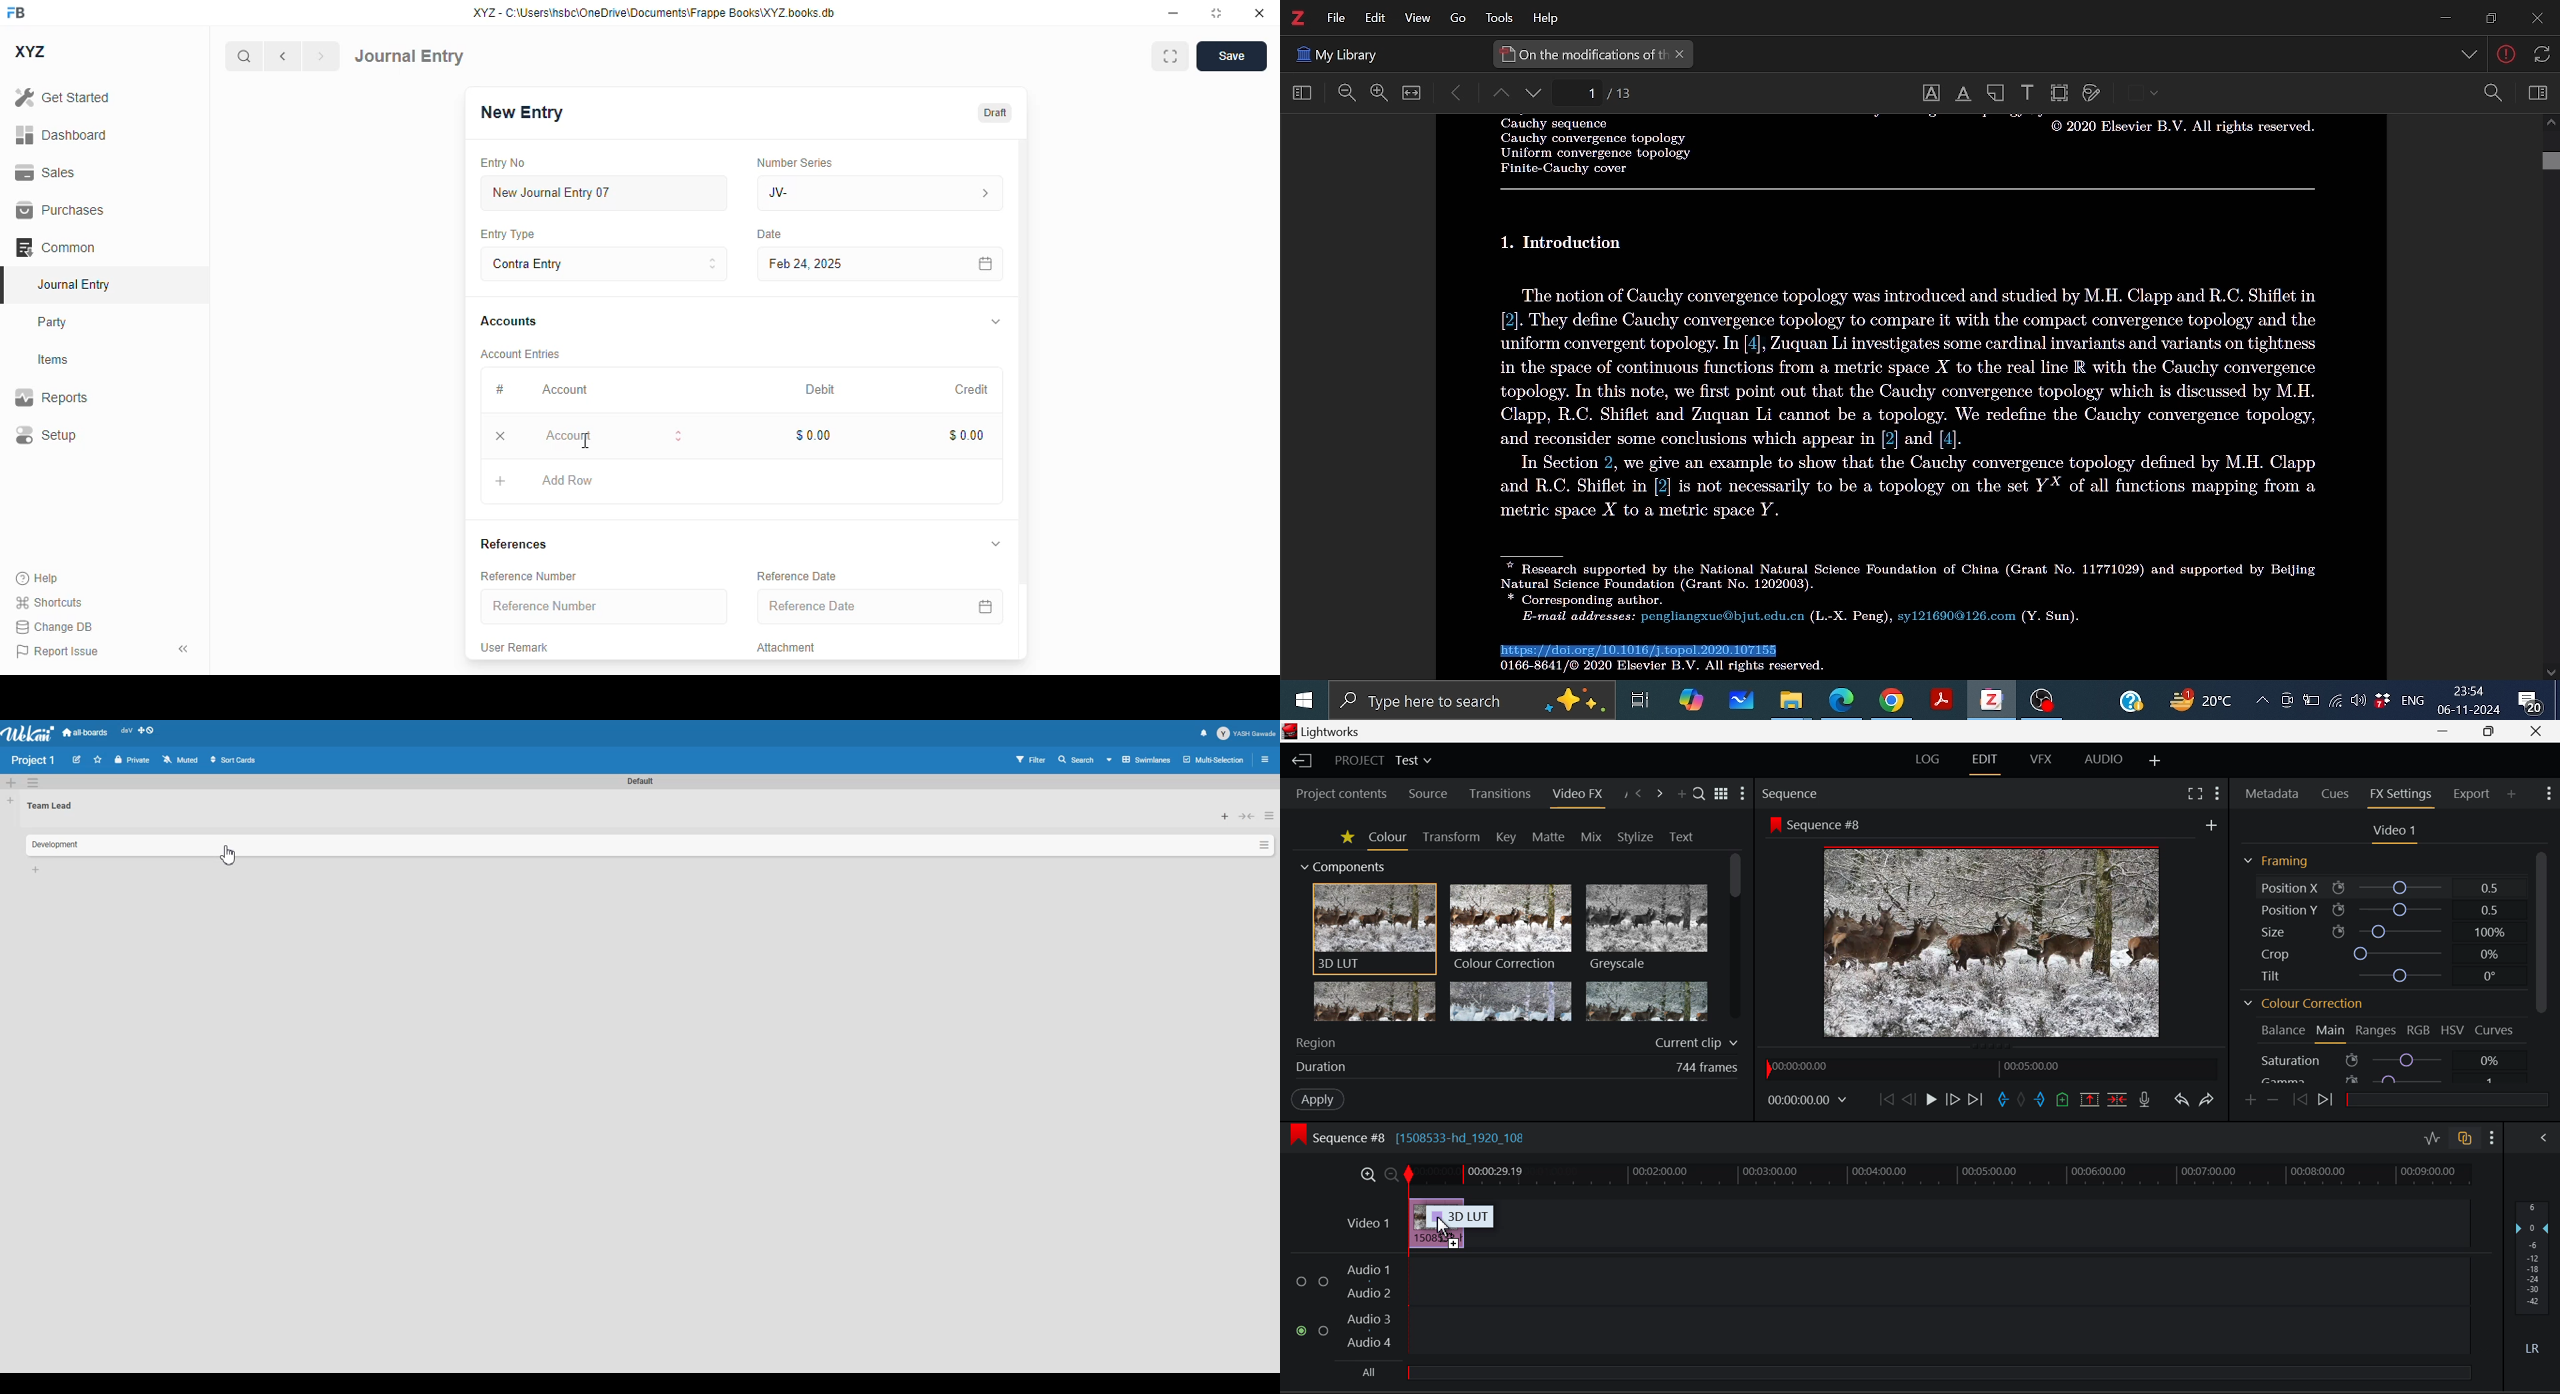 Image resolution: width=2576 pixels, height=1400 pixels. Describe the element at coordinates (1976, 1102) in the screenshot. I see `To End` at that location.